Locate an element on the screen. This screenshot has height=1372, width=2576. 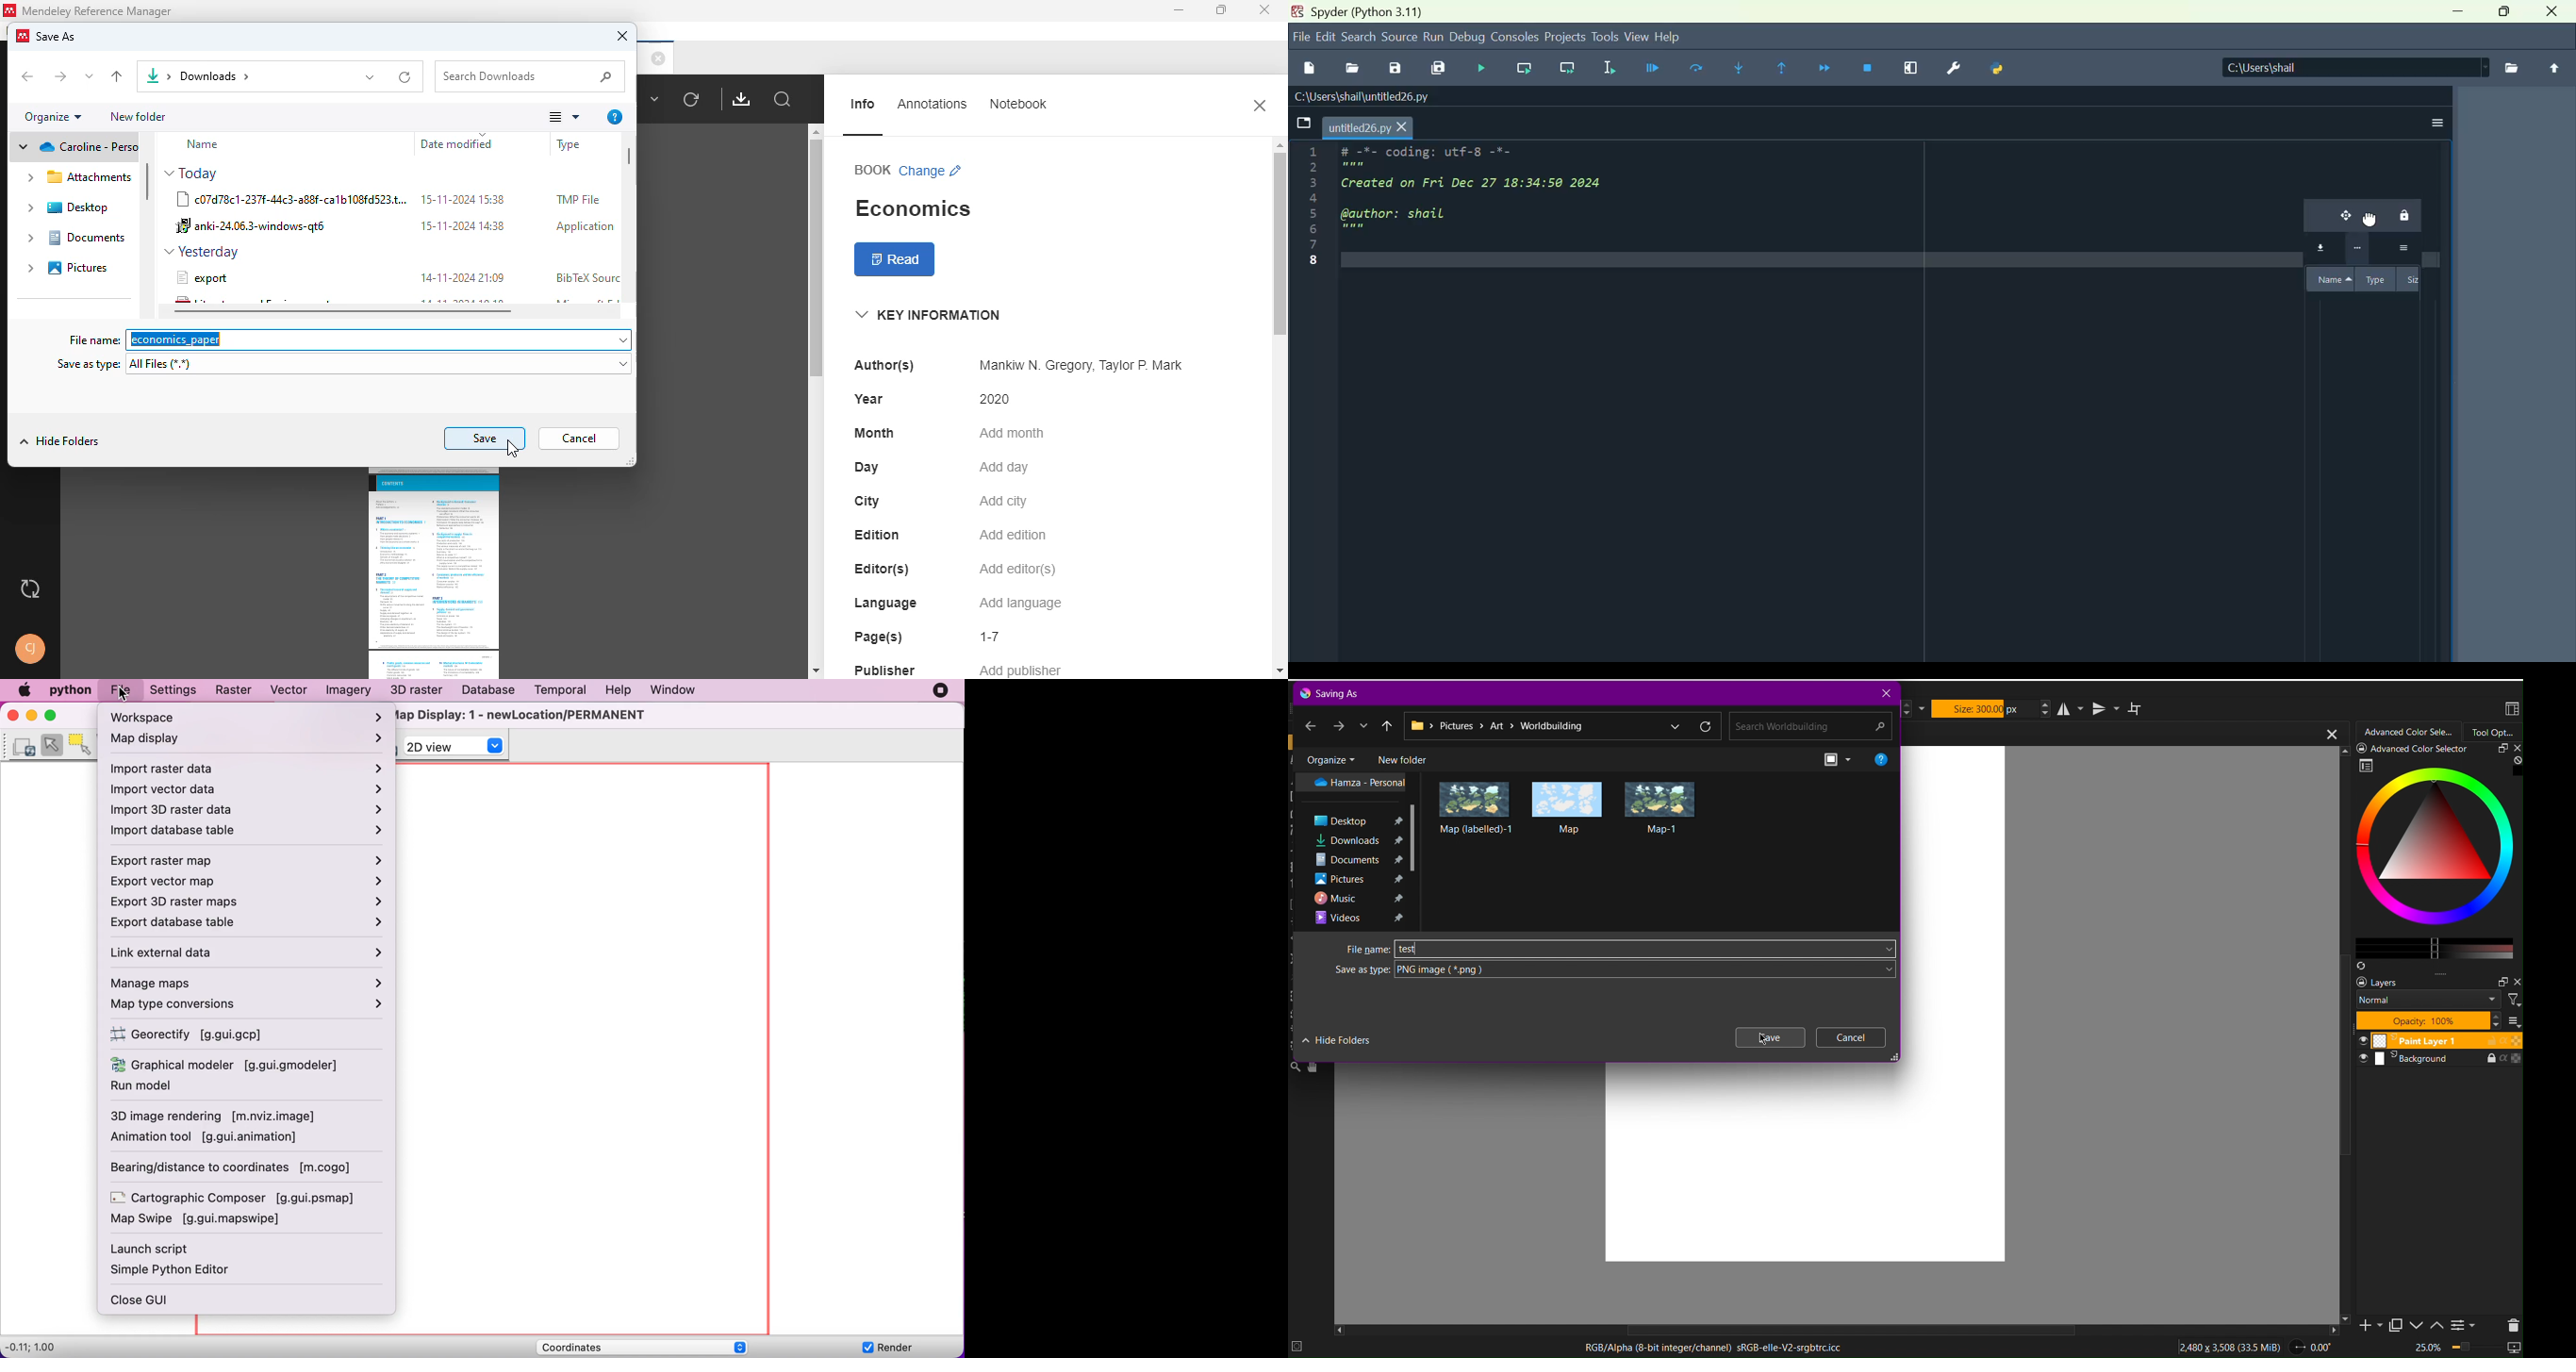
Address Bar is located at coordinates (1562, 727).